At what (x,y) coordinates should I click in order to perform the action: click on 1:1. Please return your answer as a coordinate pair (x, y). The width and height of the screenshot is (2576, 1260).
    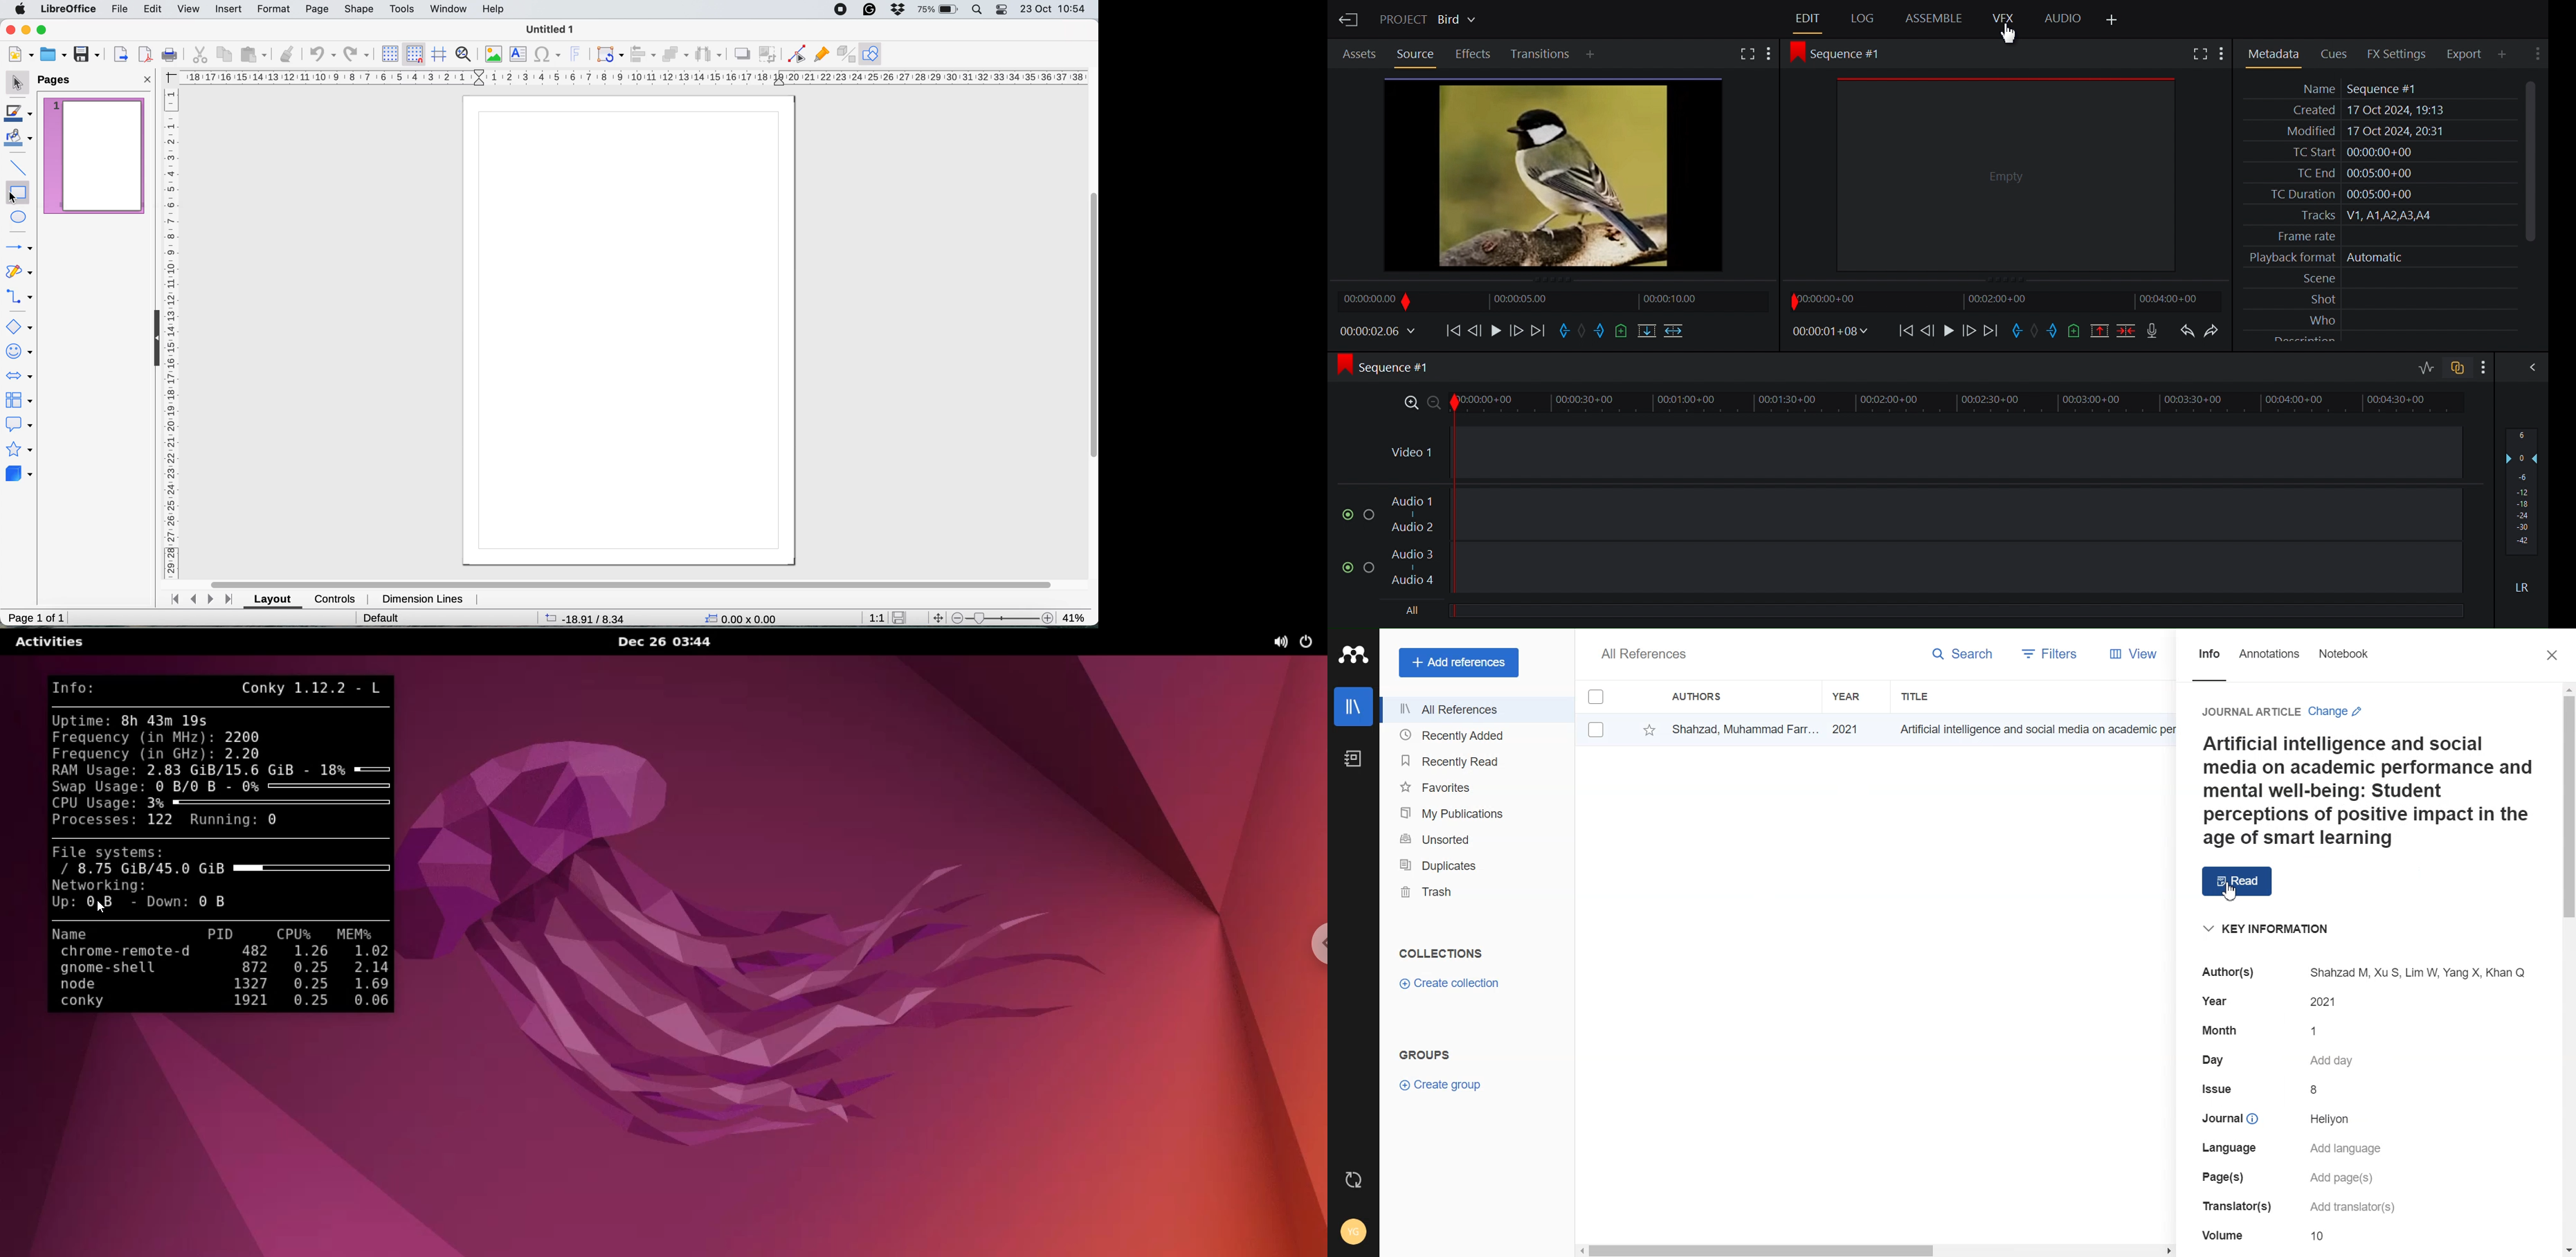
    Looking at the image, I should click on (876, 616).